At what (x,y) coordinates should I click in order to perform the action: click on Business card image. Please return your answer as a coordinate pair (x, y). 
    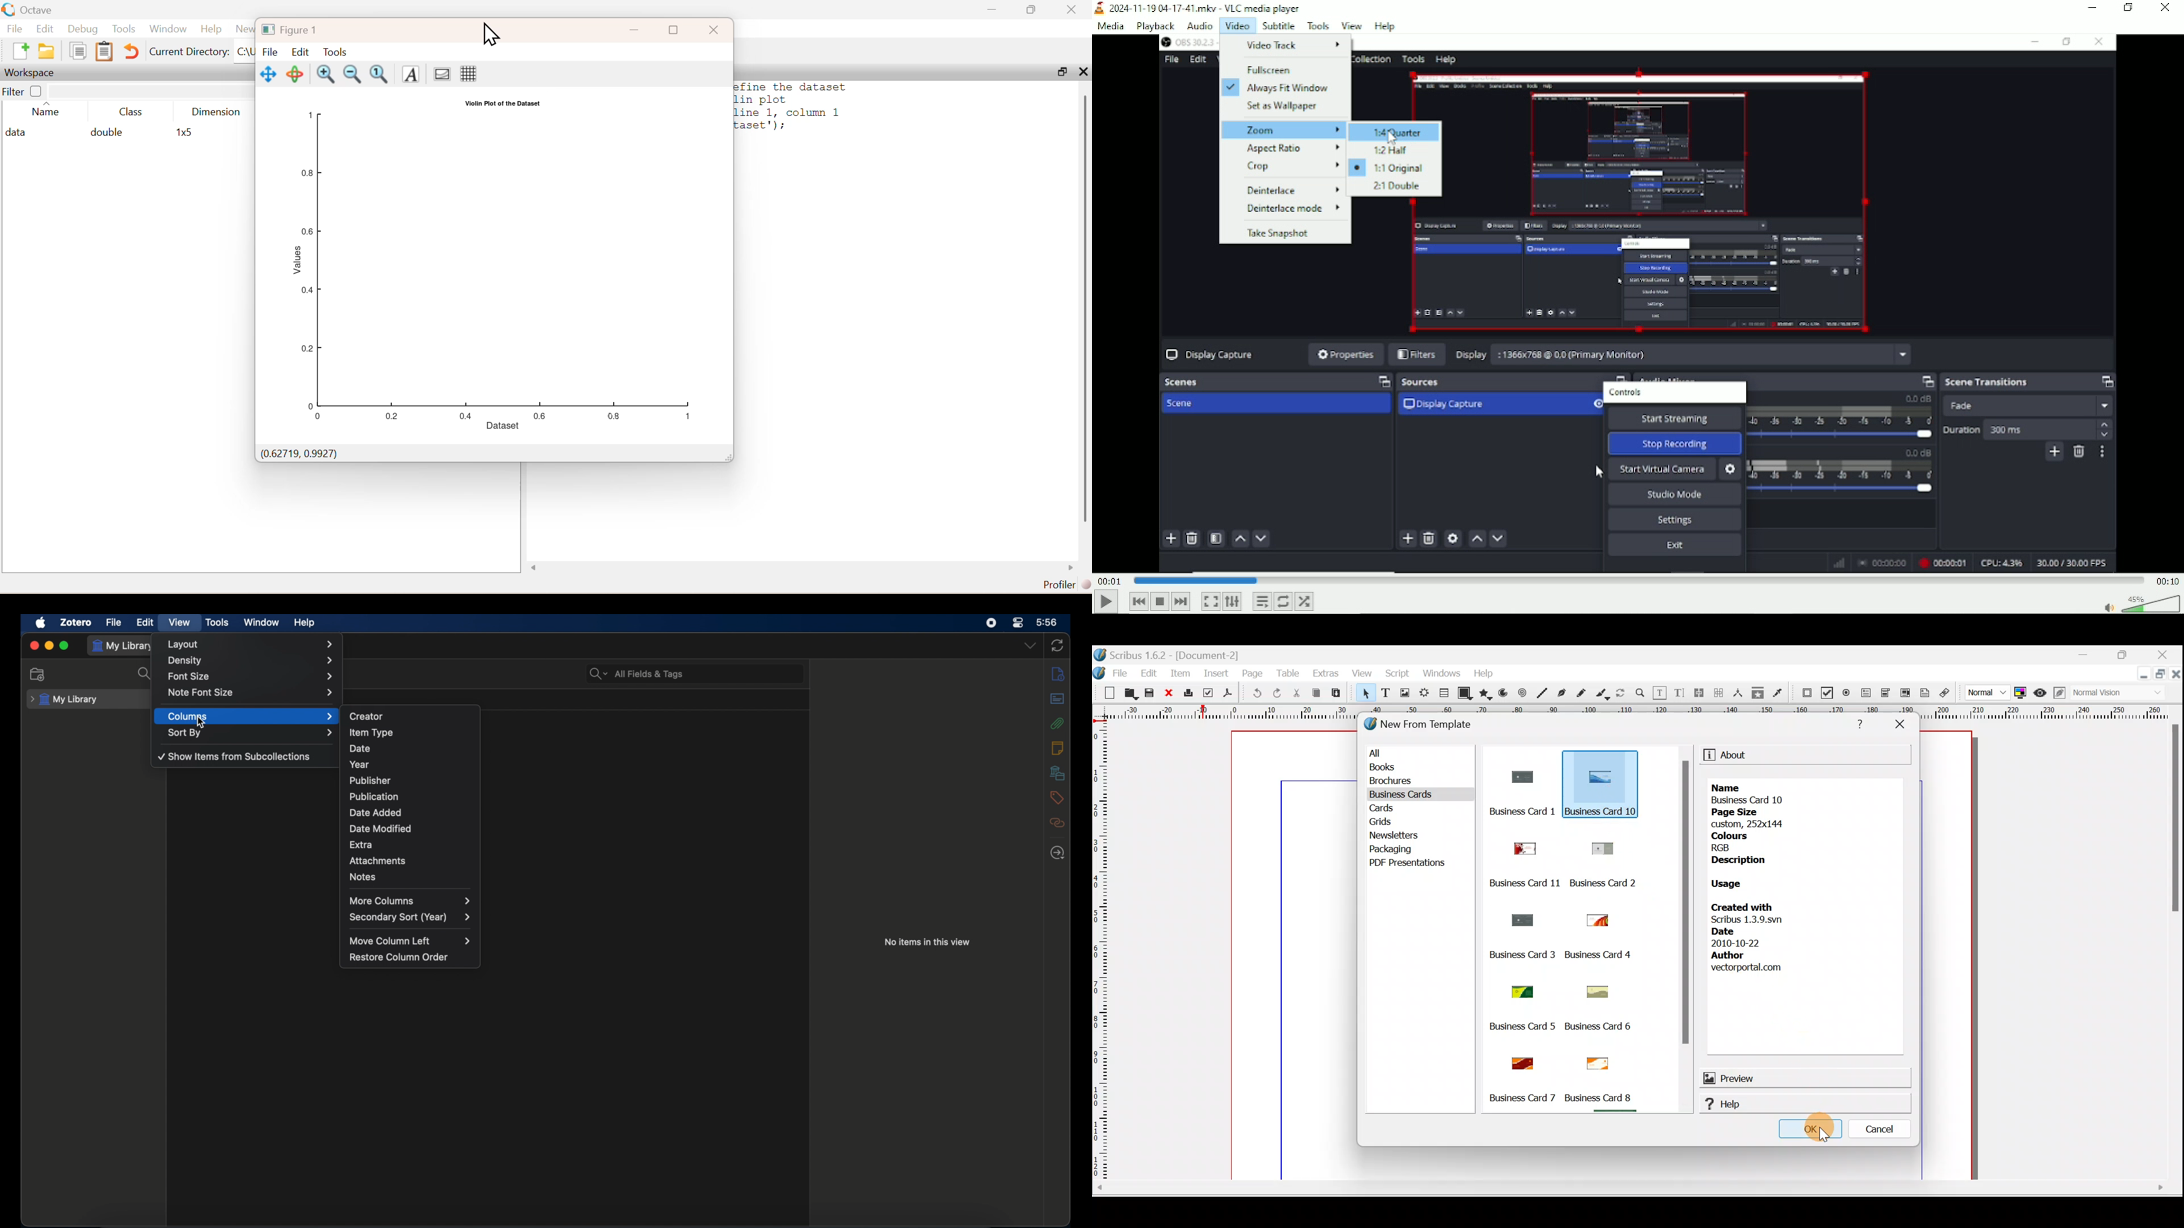
    Looking at the image, I should click on (1522, 1060).